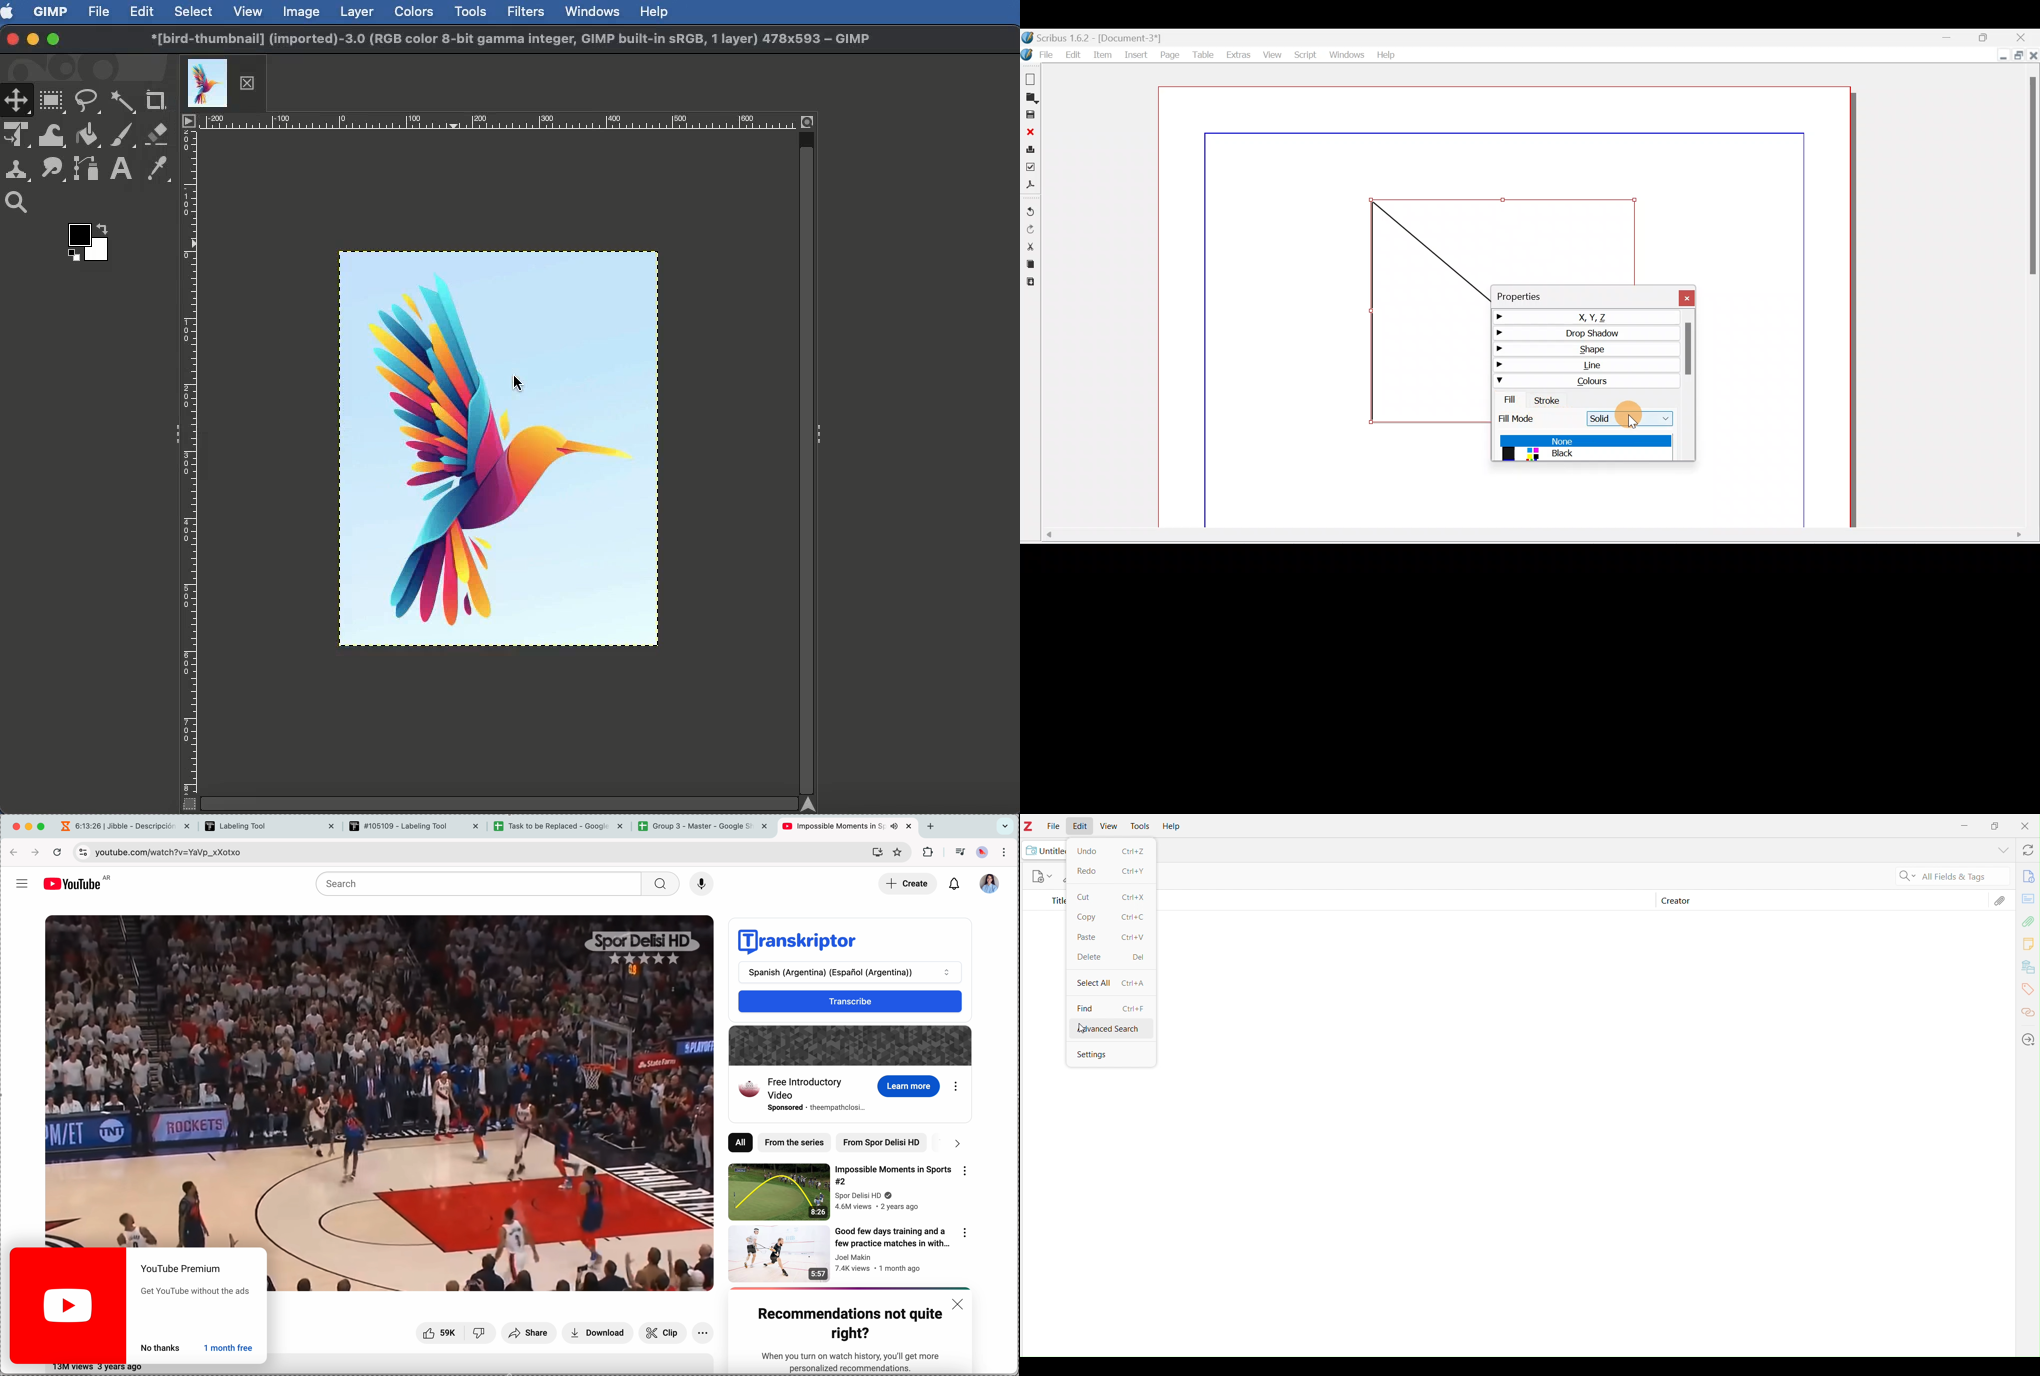 This screenshot has width=2044, height=1400. I want to click on Crtl, so click(1113, 897).